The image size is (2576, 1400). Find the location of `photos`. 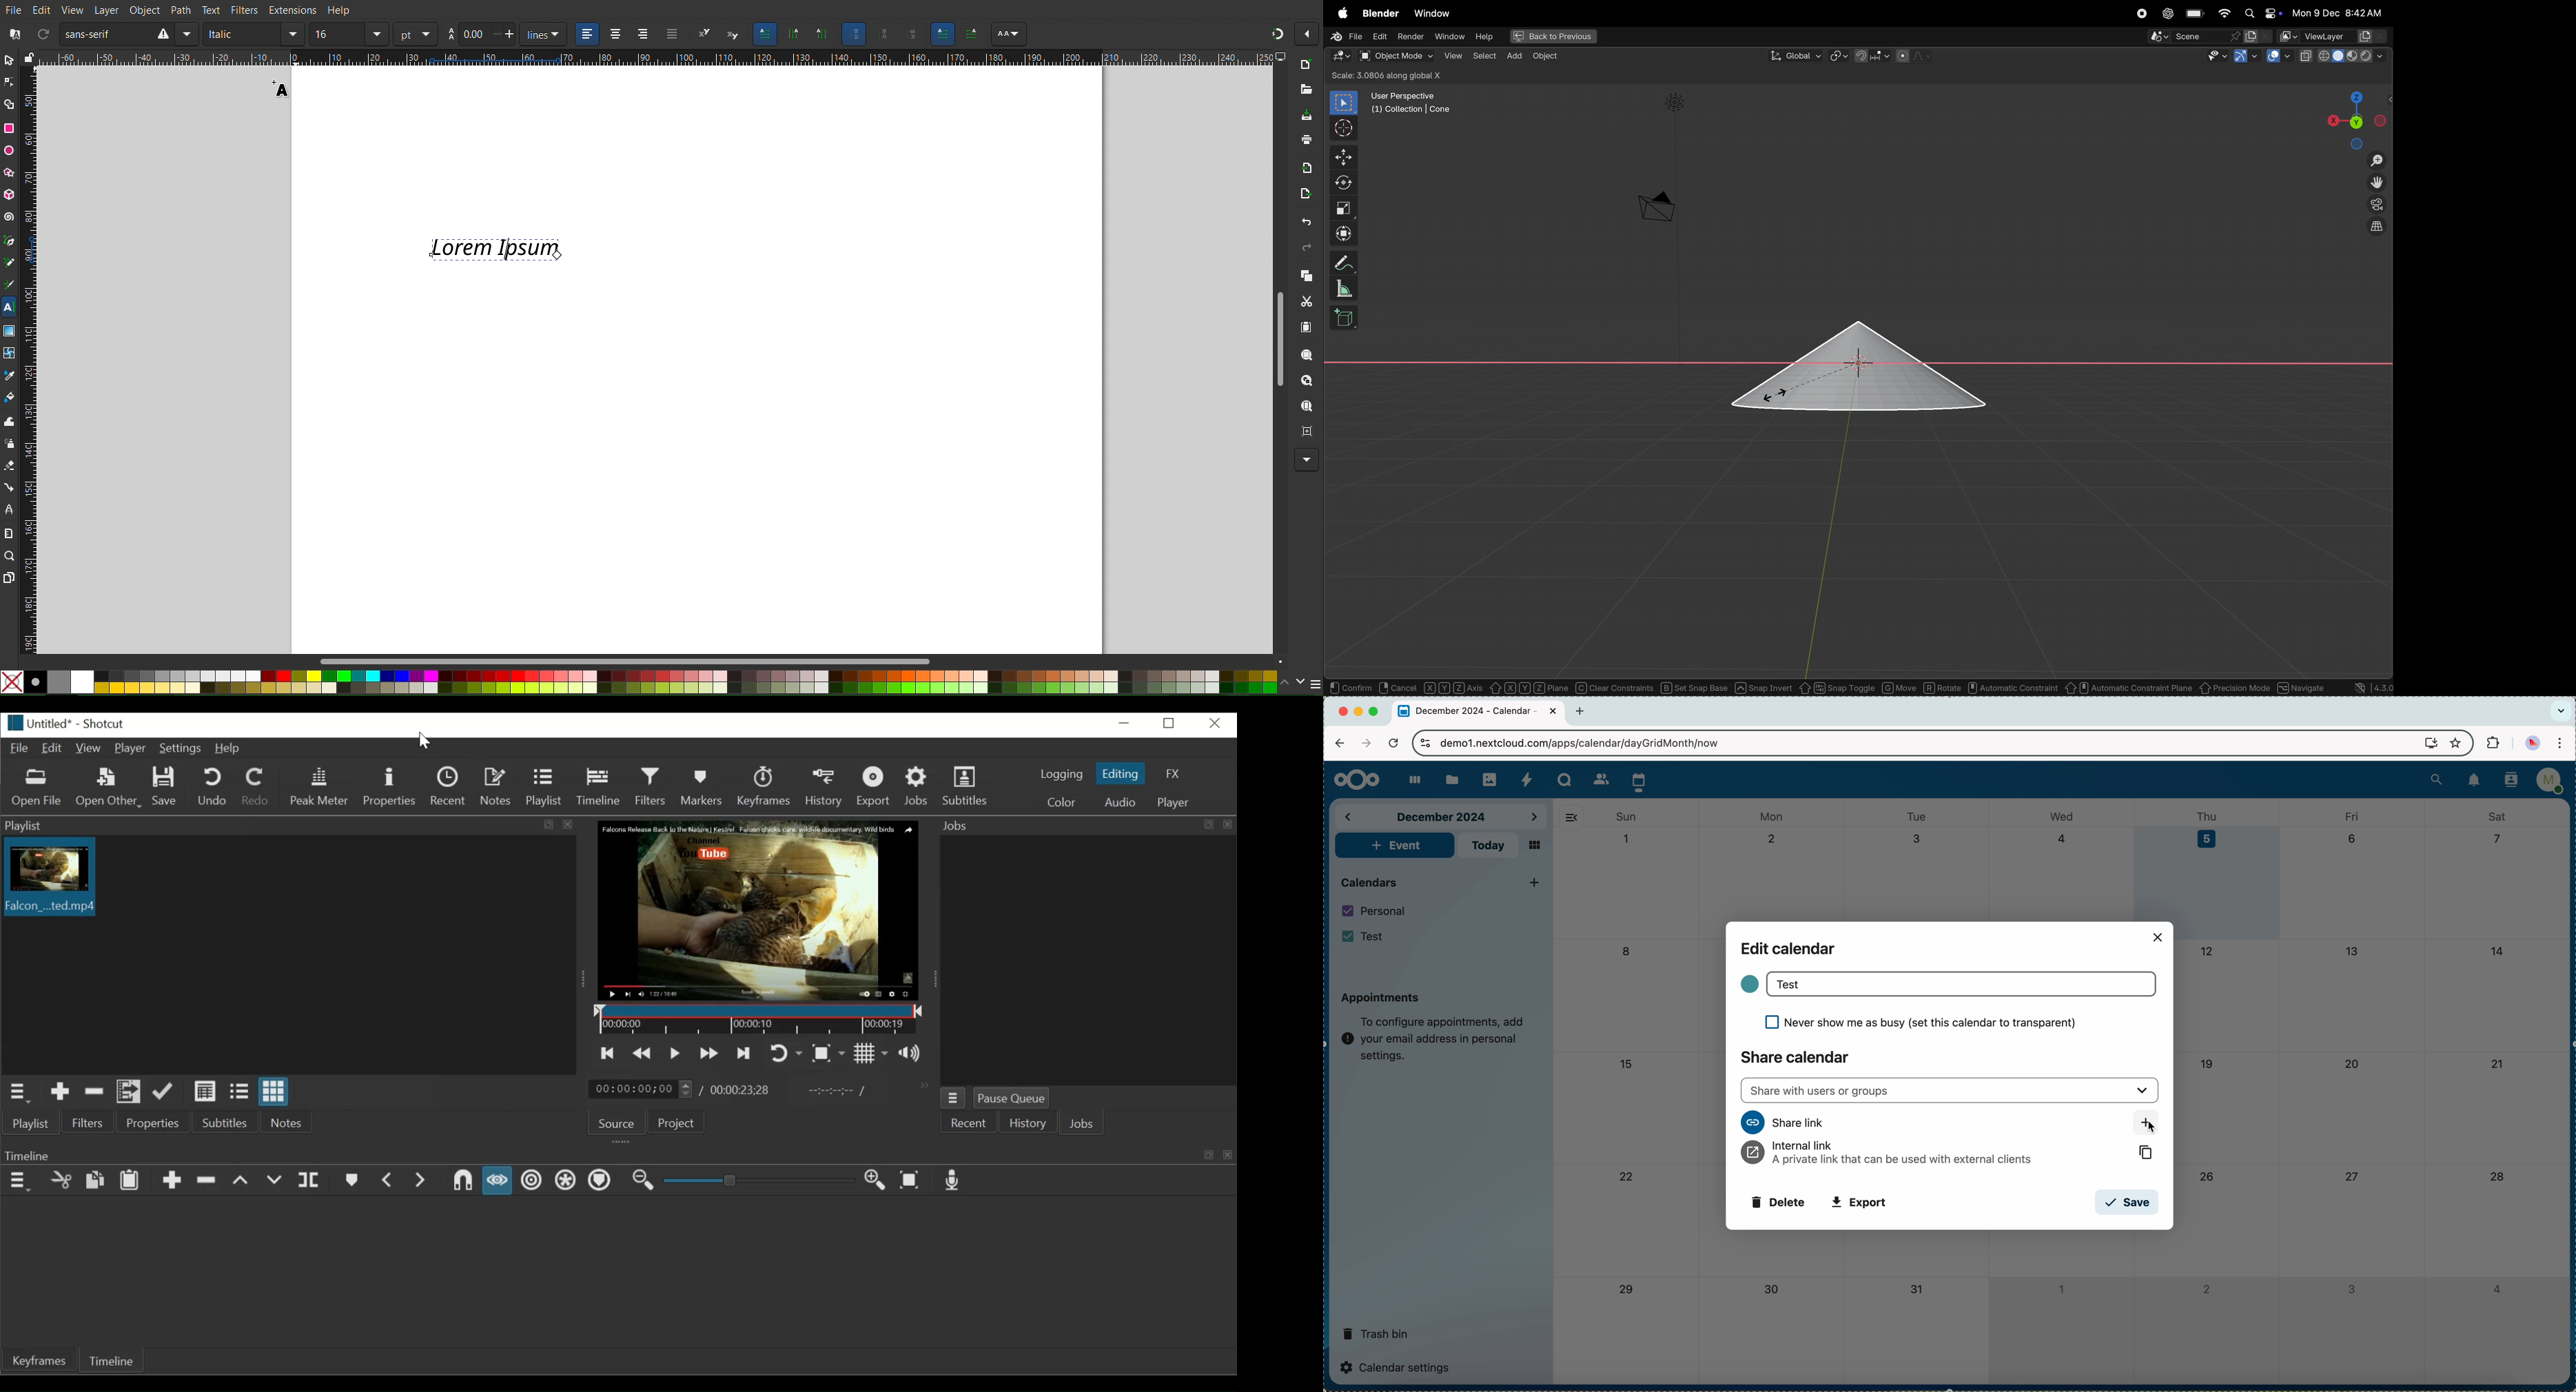

photos is located at coordinates (1489, 777).